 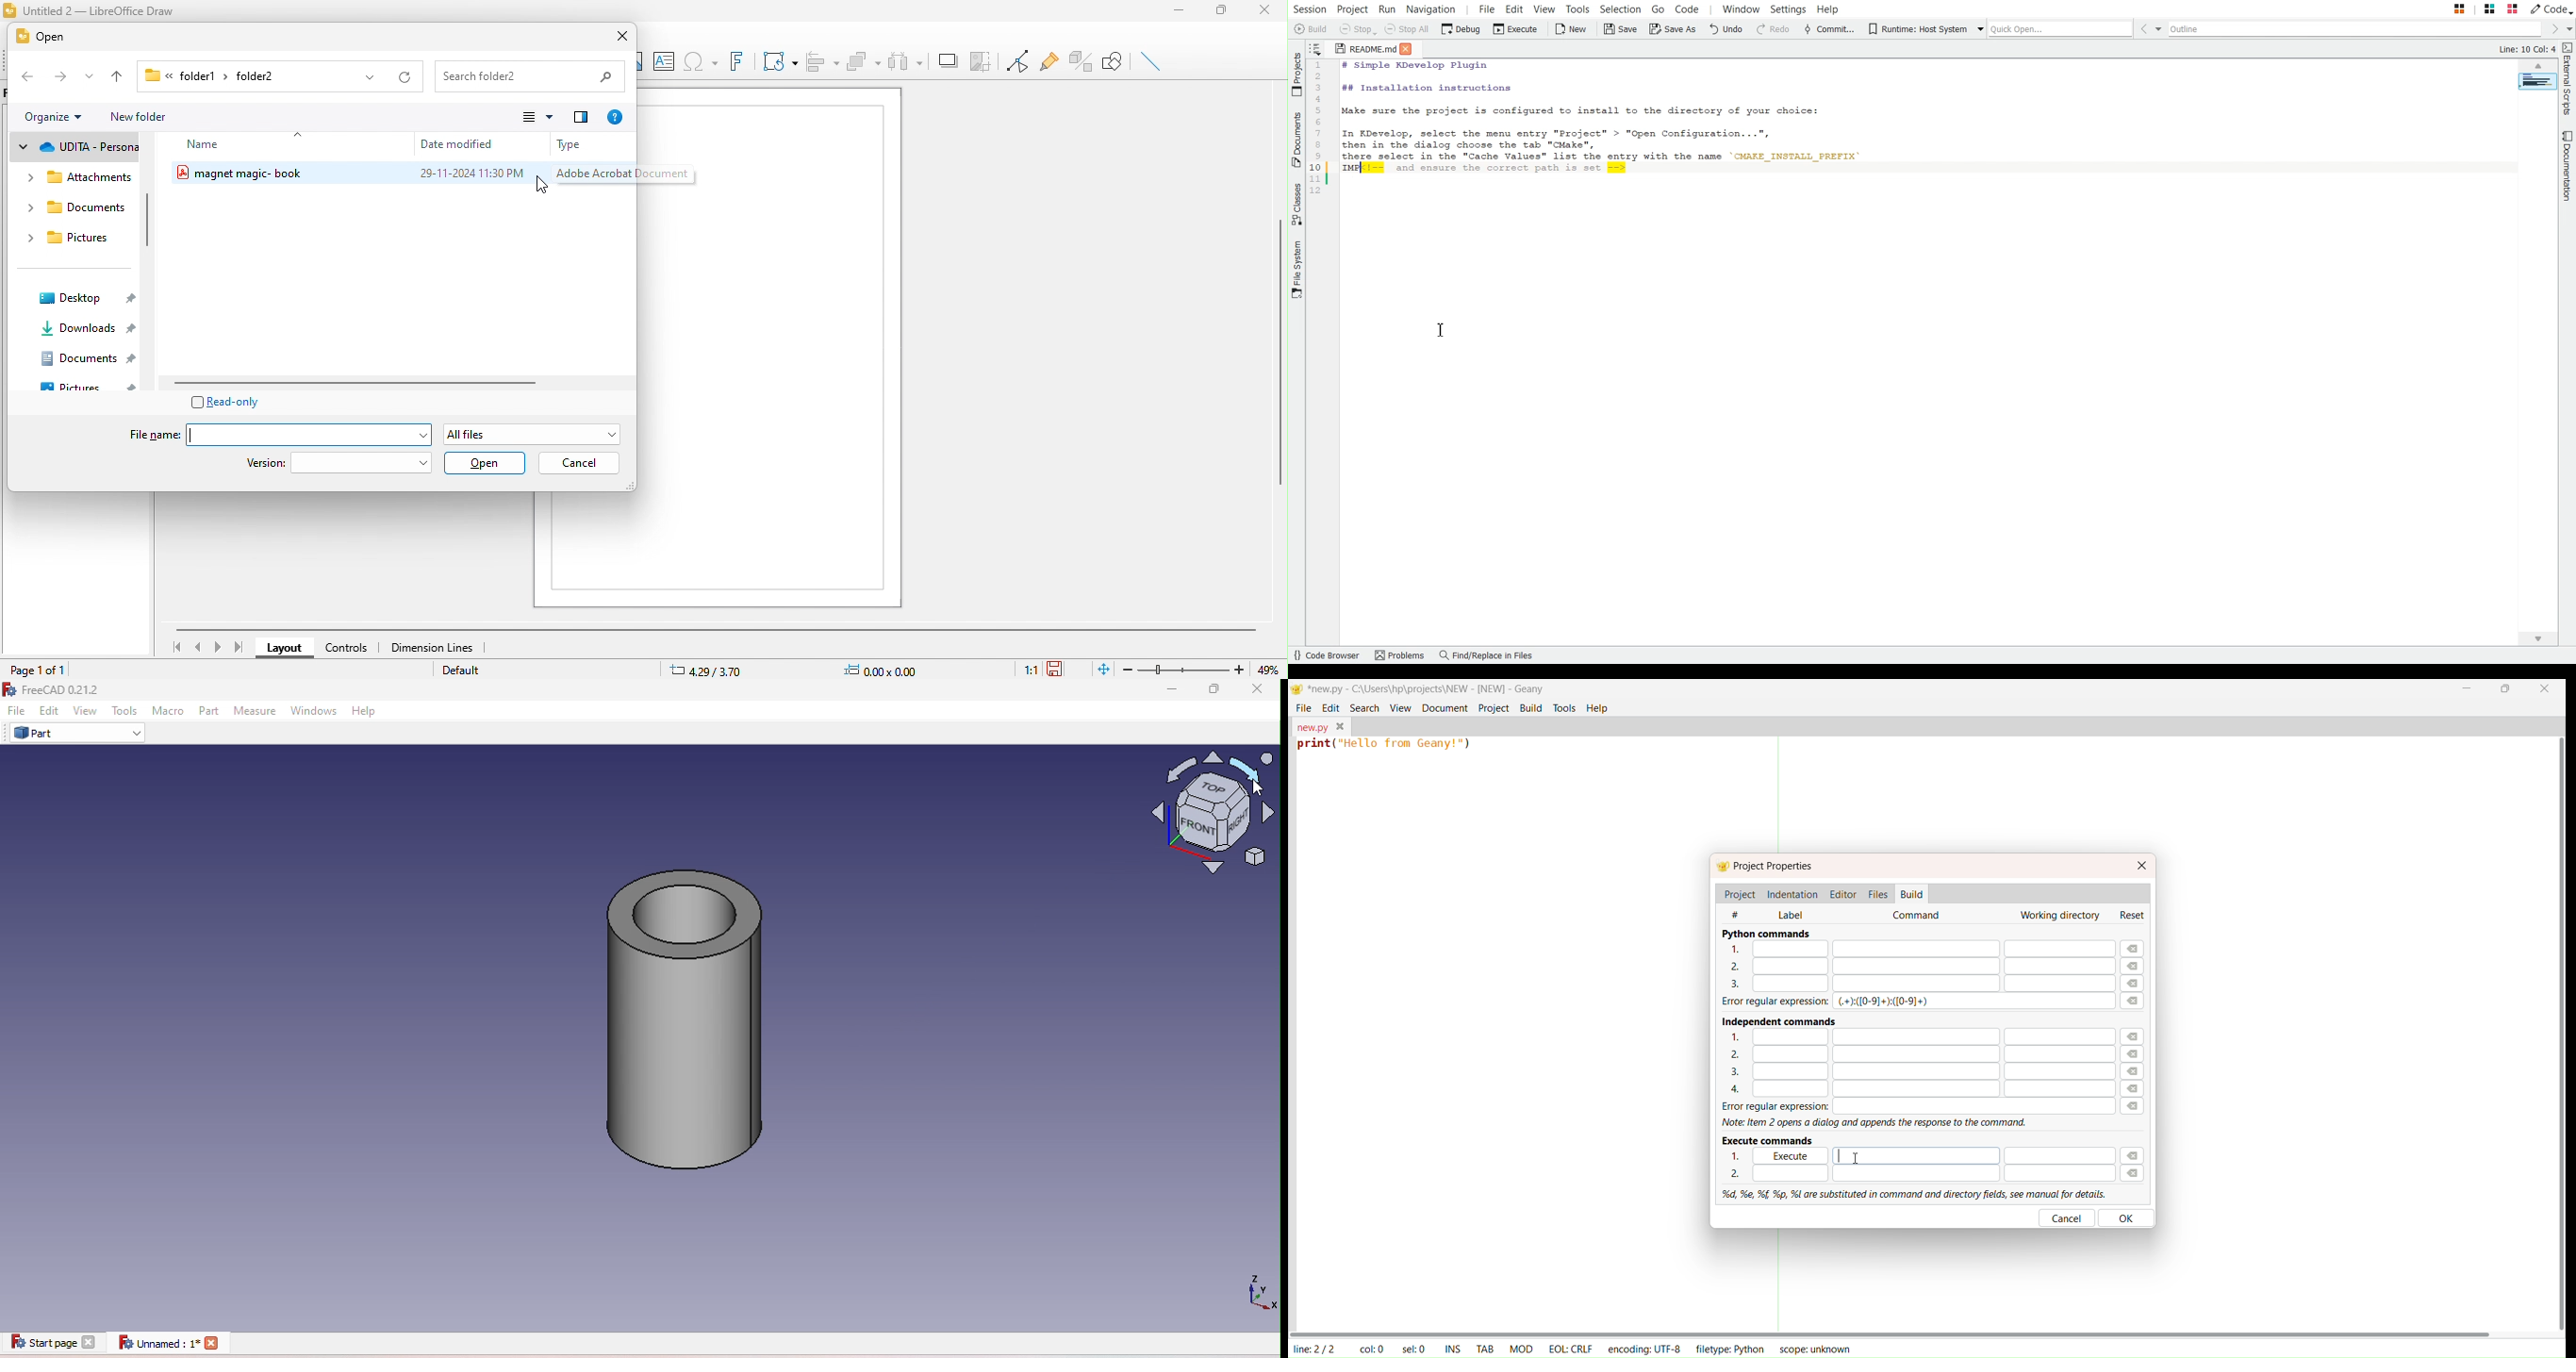 What do you see at coordinates (552, 187) in the screenshot?
I see `cursor movement` at bounding box center [552, 187].